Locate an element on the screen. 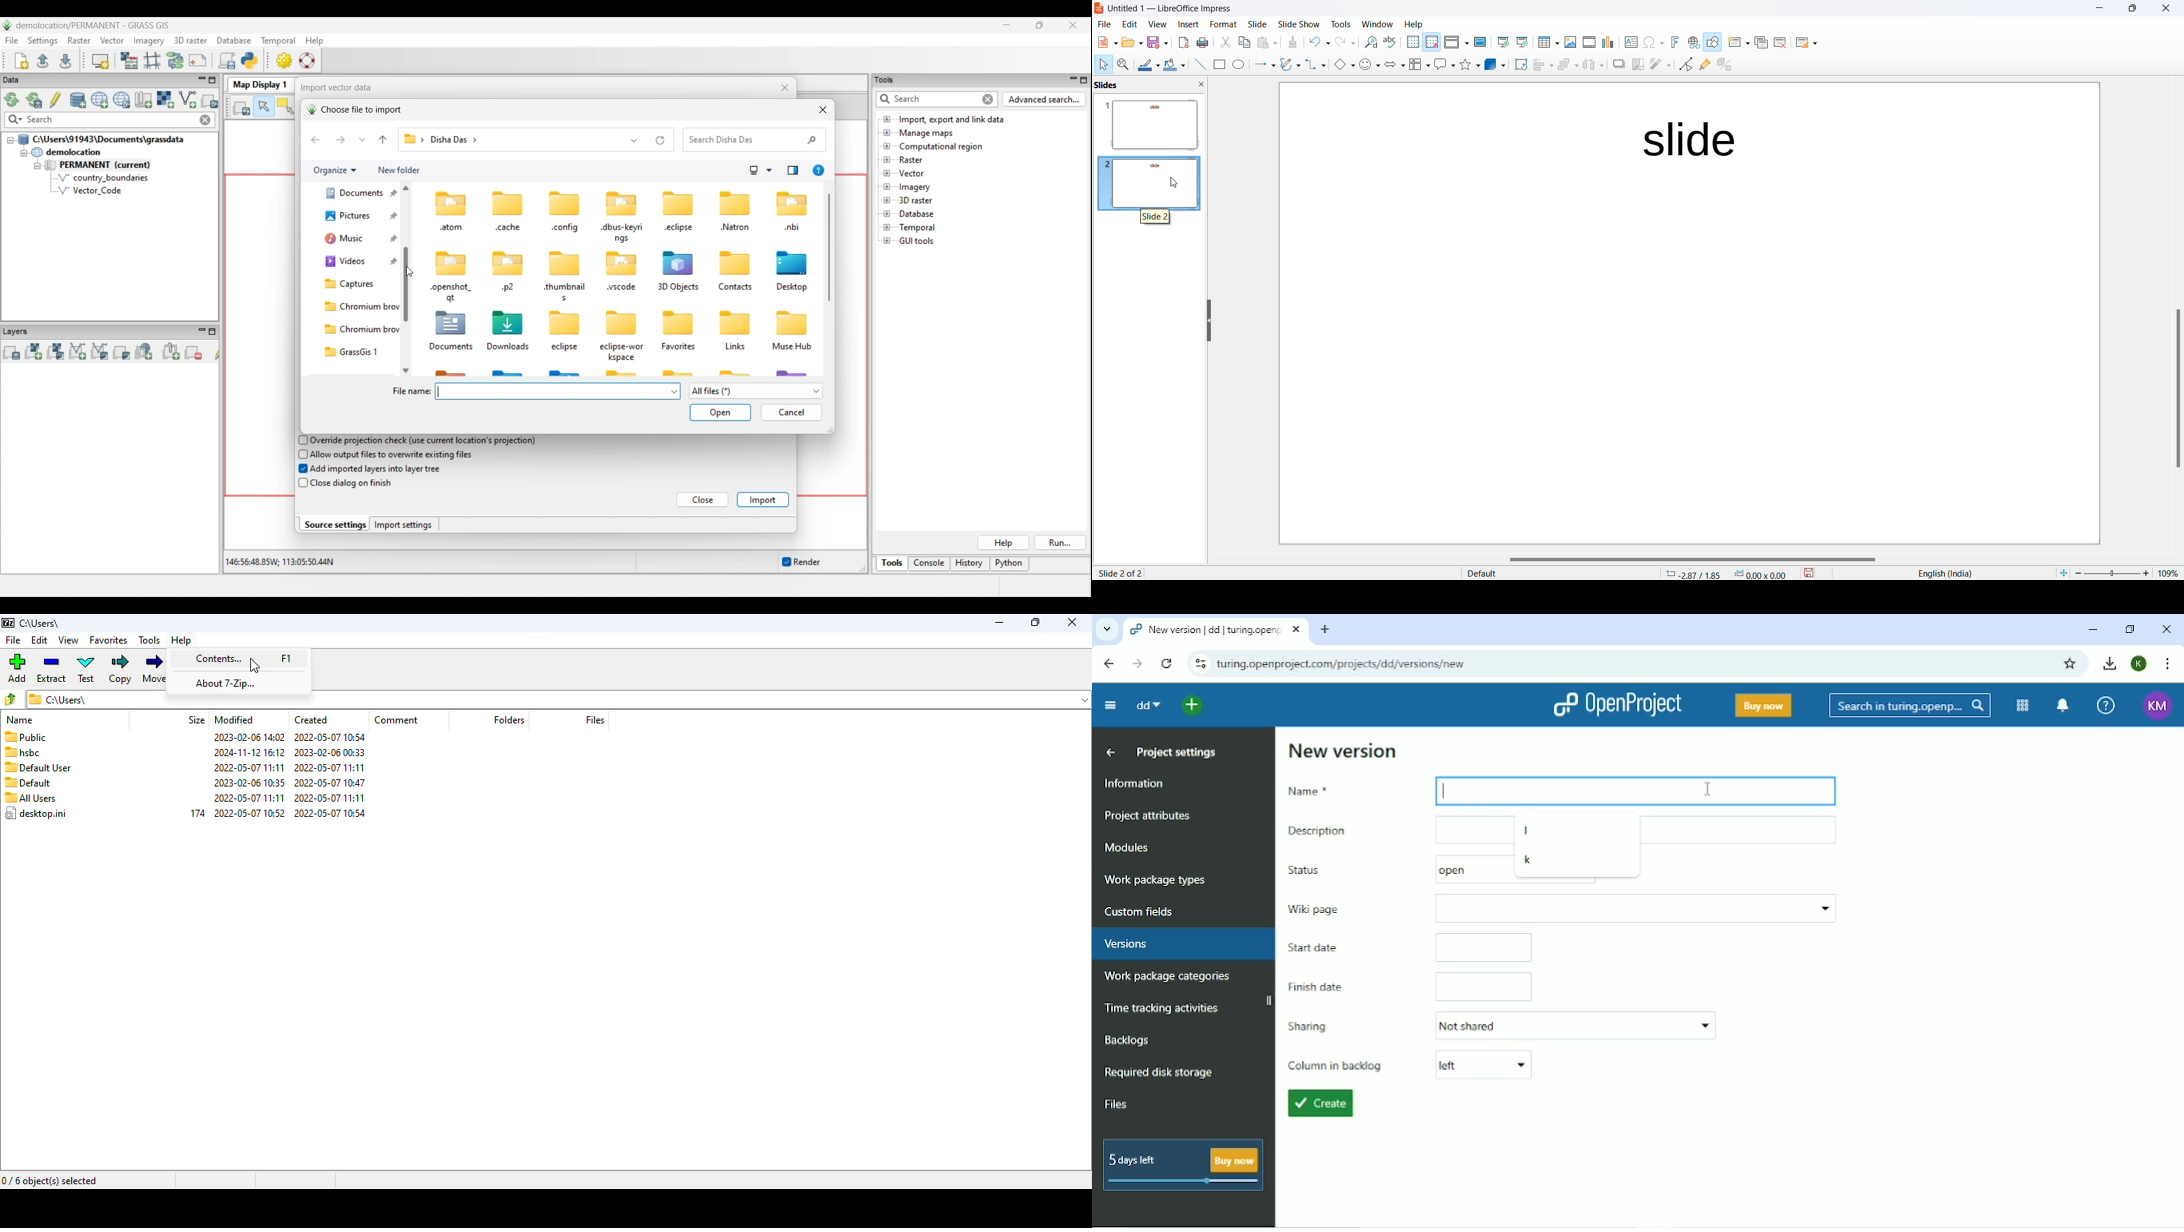  fit to current window is located at coordinates (2061, 573).